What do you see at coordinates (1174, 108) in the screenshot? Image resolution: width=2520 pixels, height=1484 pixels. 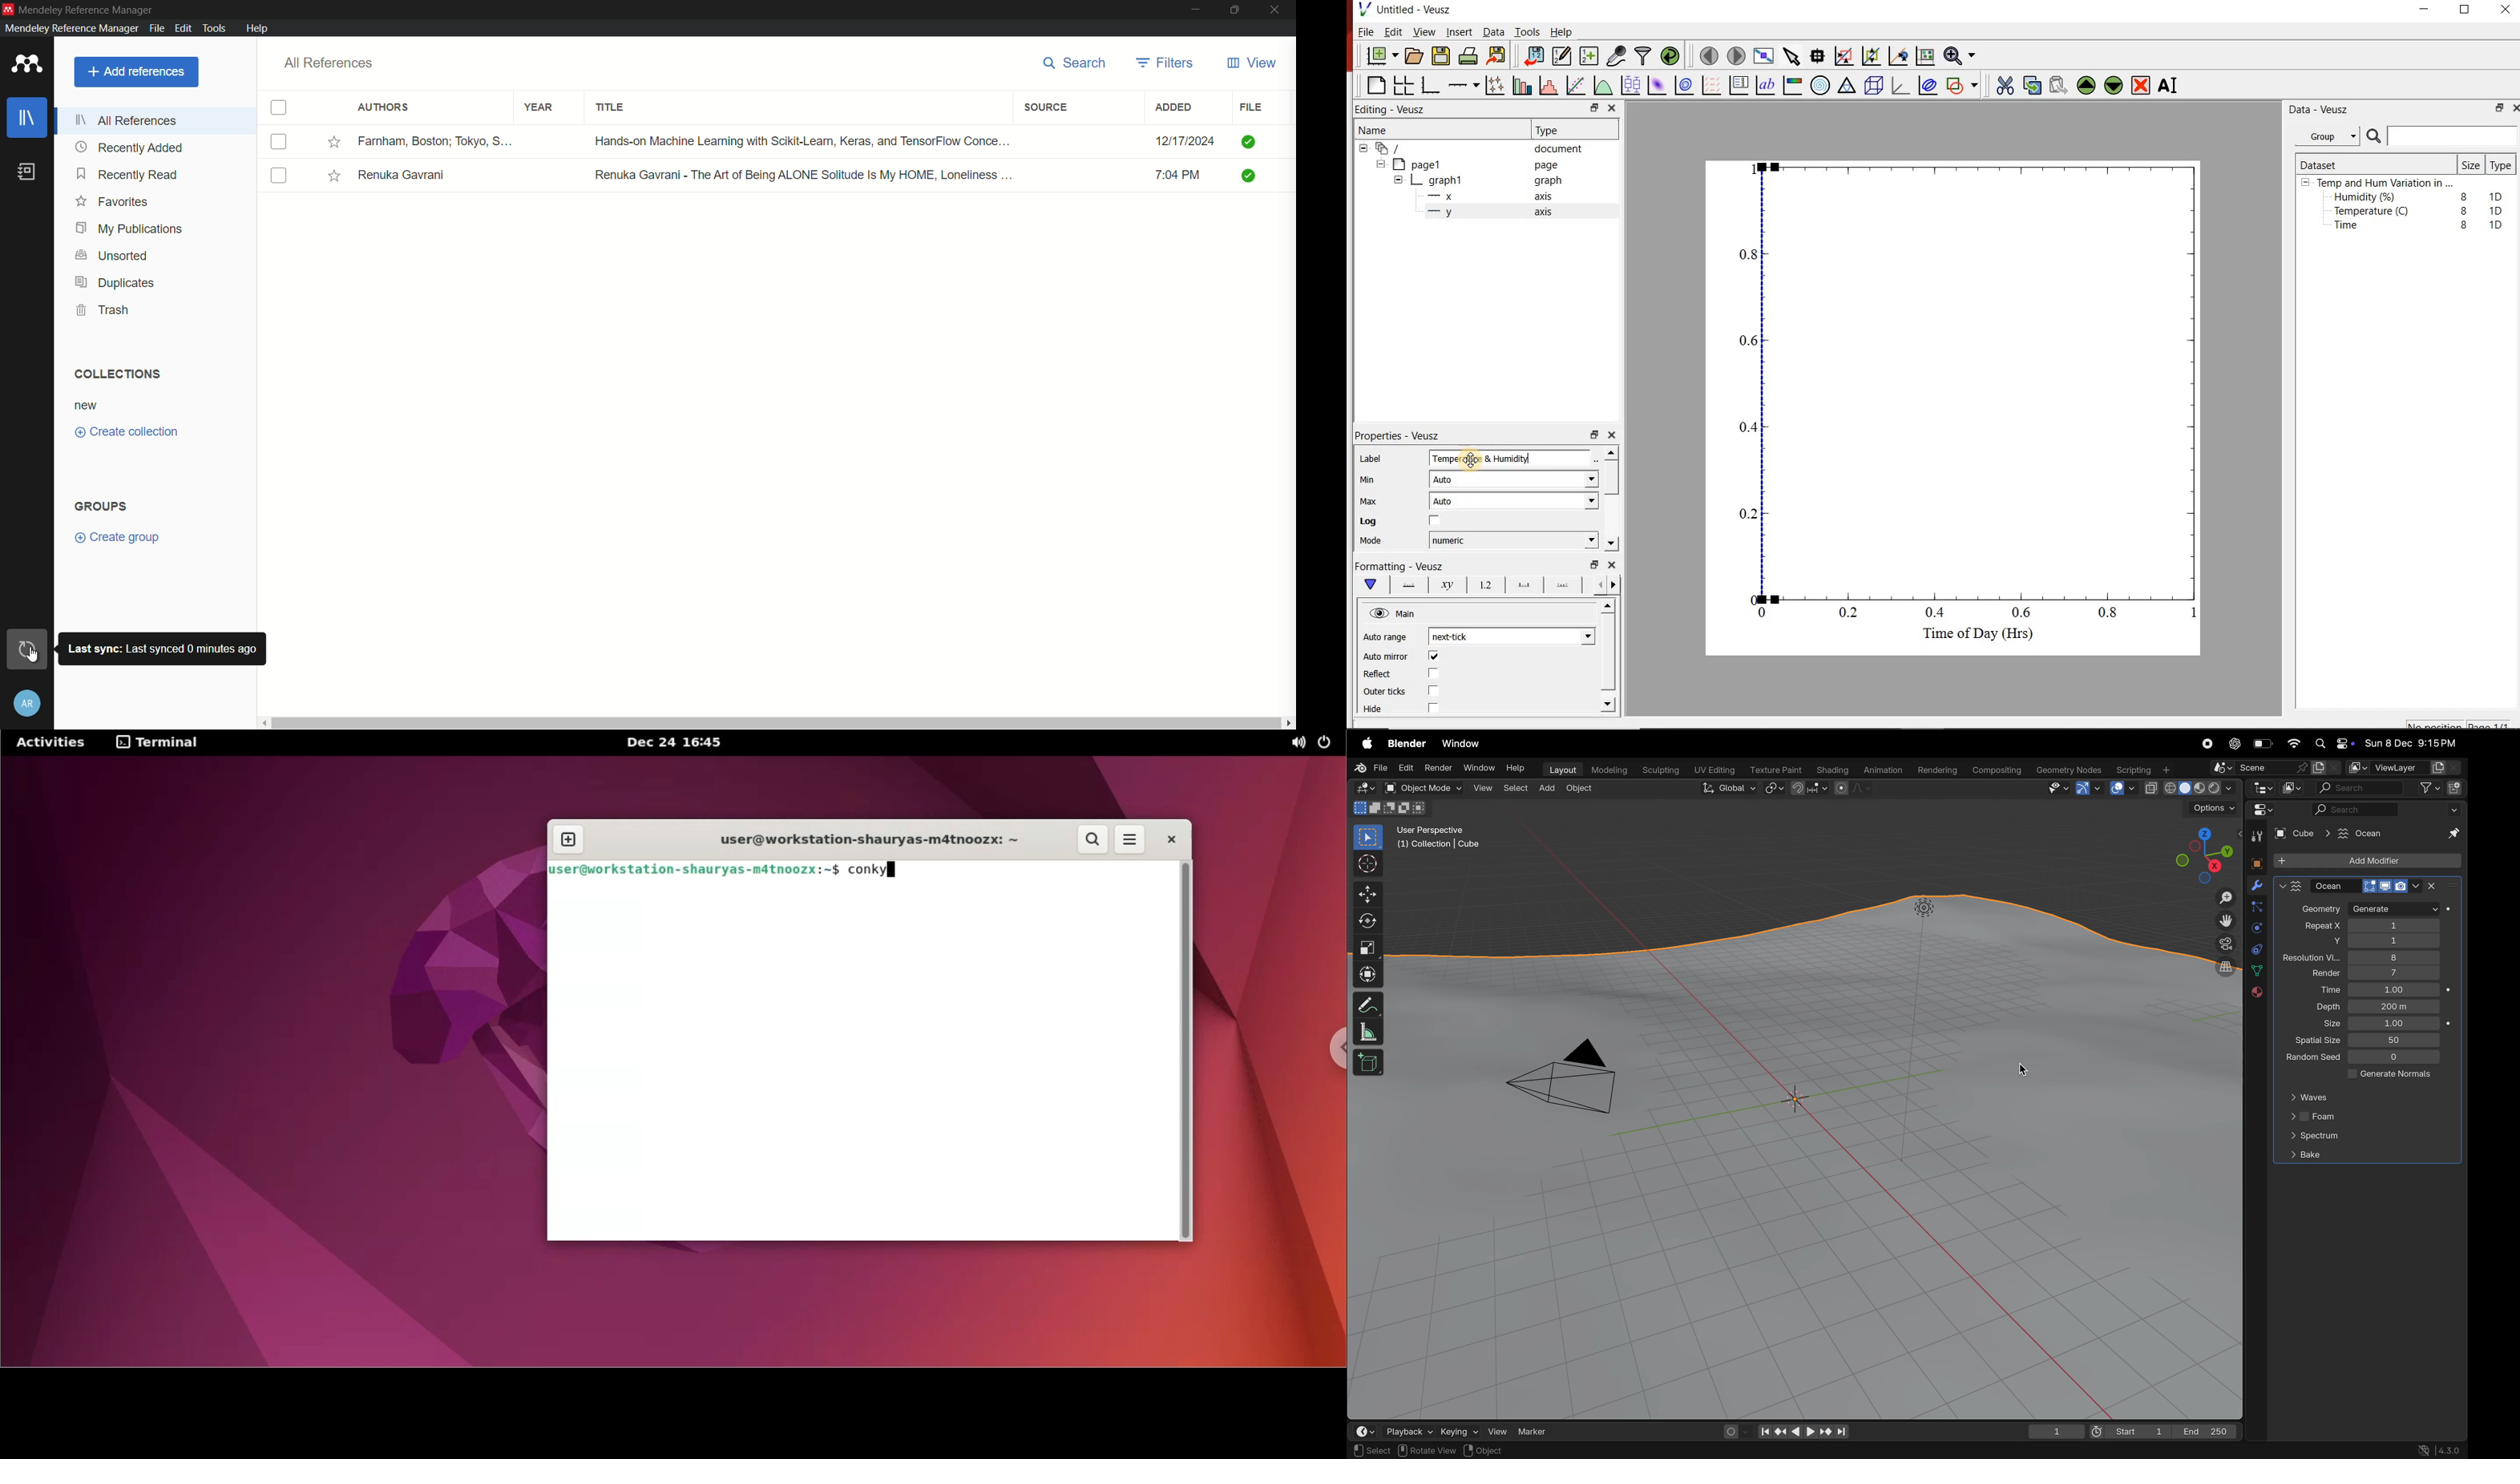 I see `added` at bounding box center [1174, 108].